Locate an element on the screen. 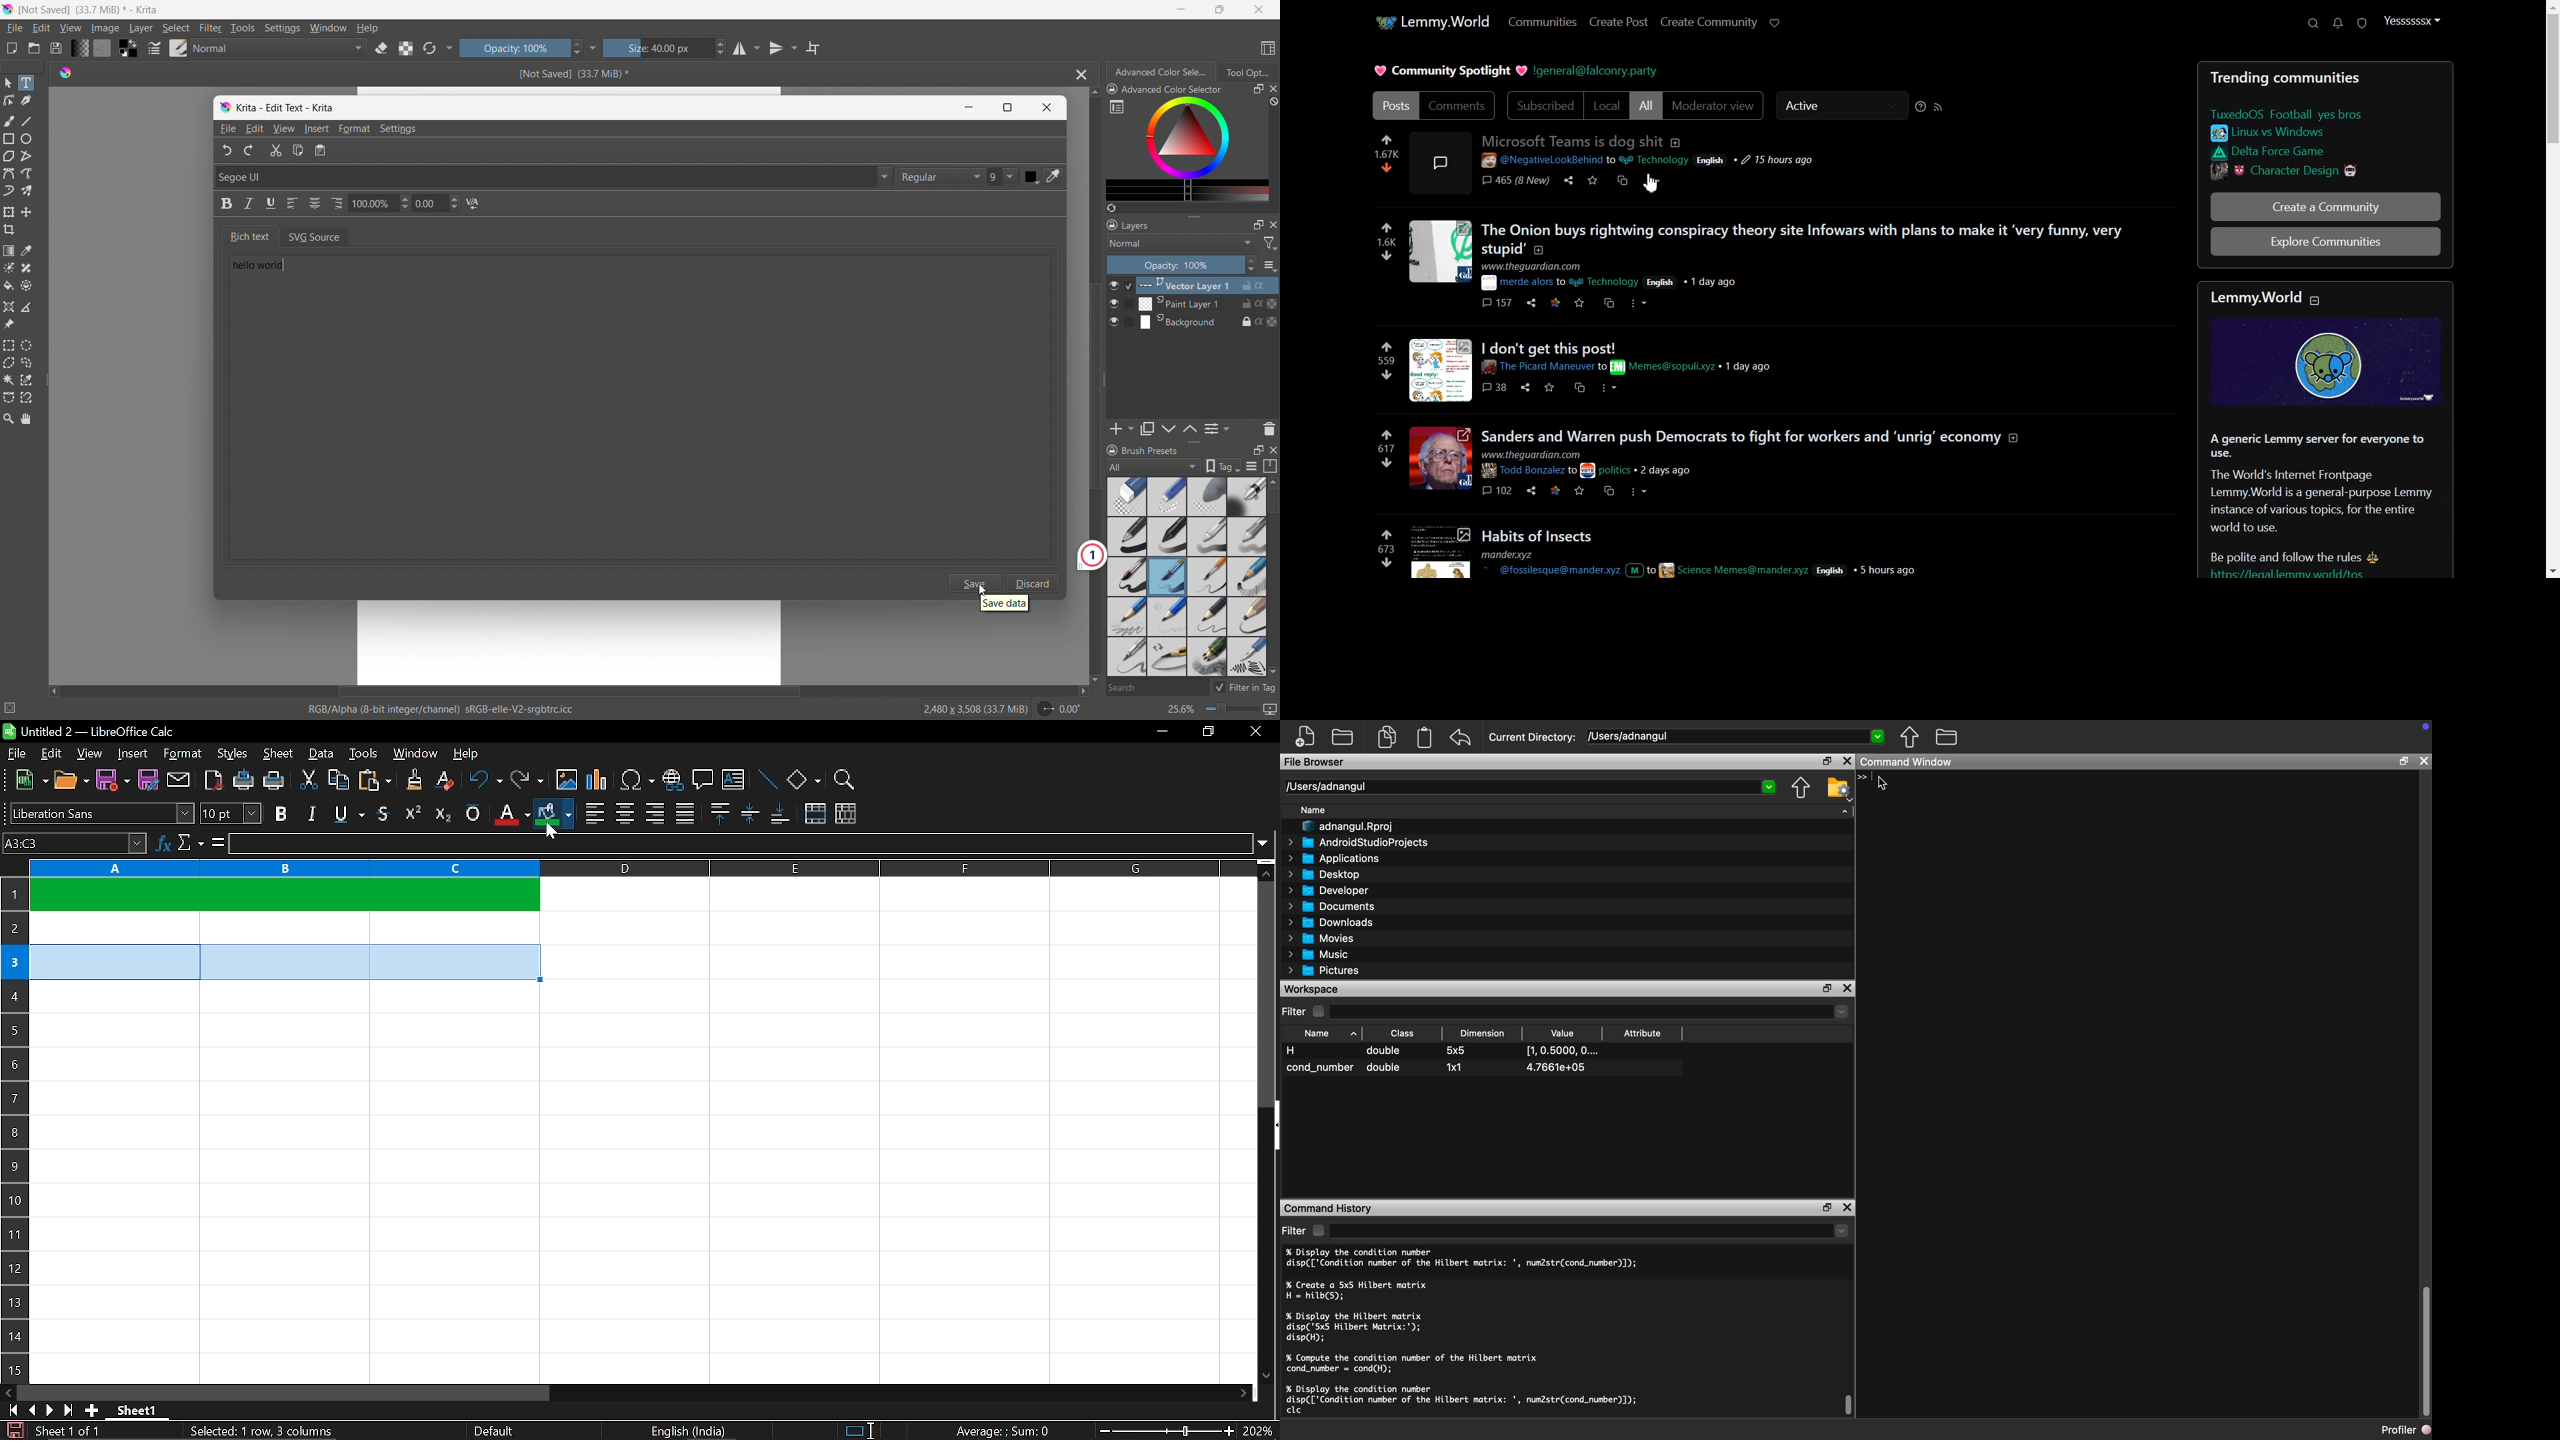 The image size is (2576, 1456). pencil is located at coordinates (1124, 657).